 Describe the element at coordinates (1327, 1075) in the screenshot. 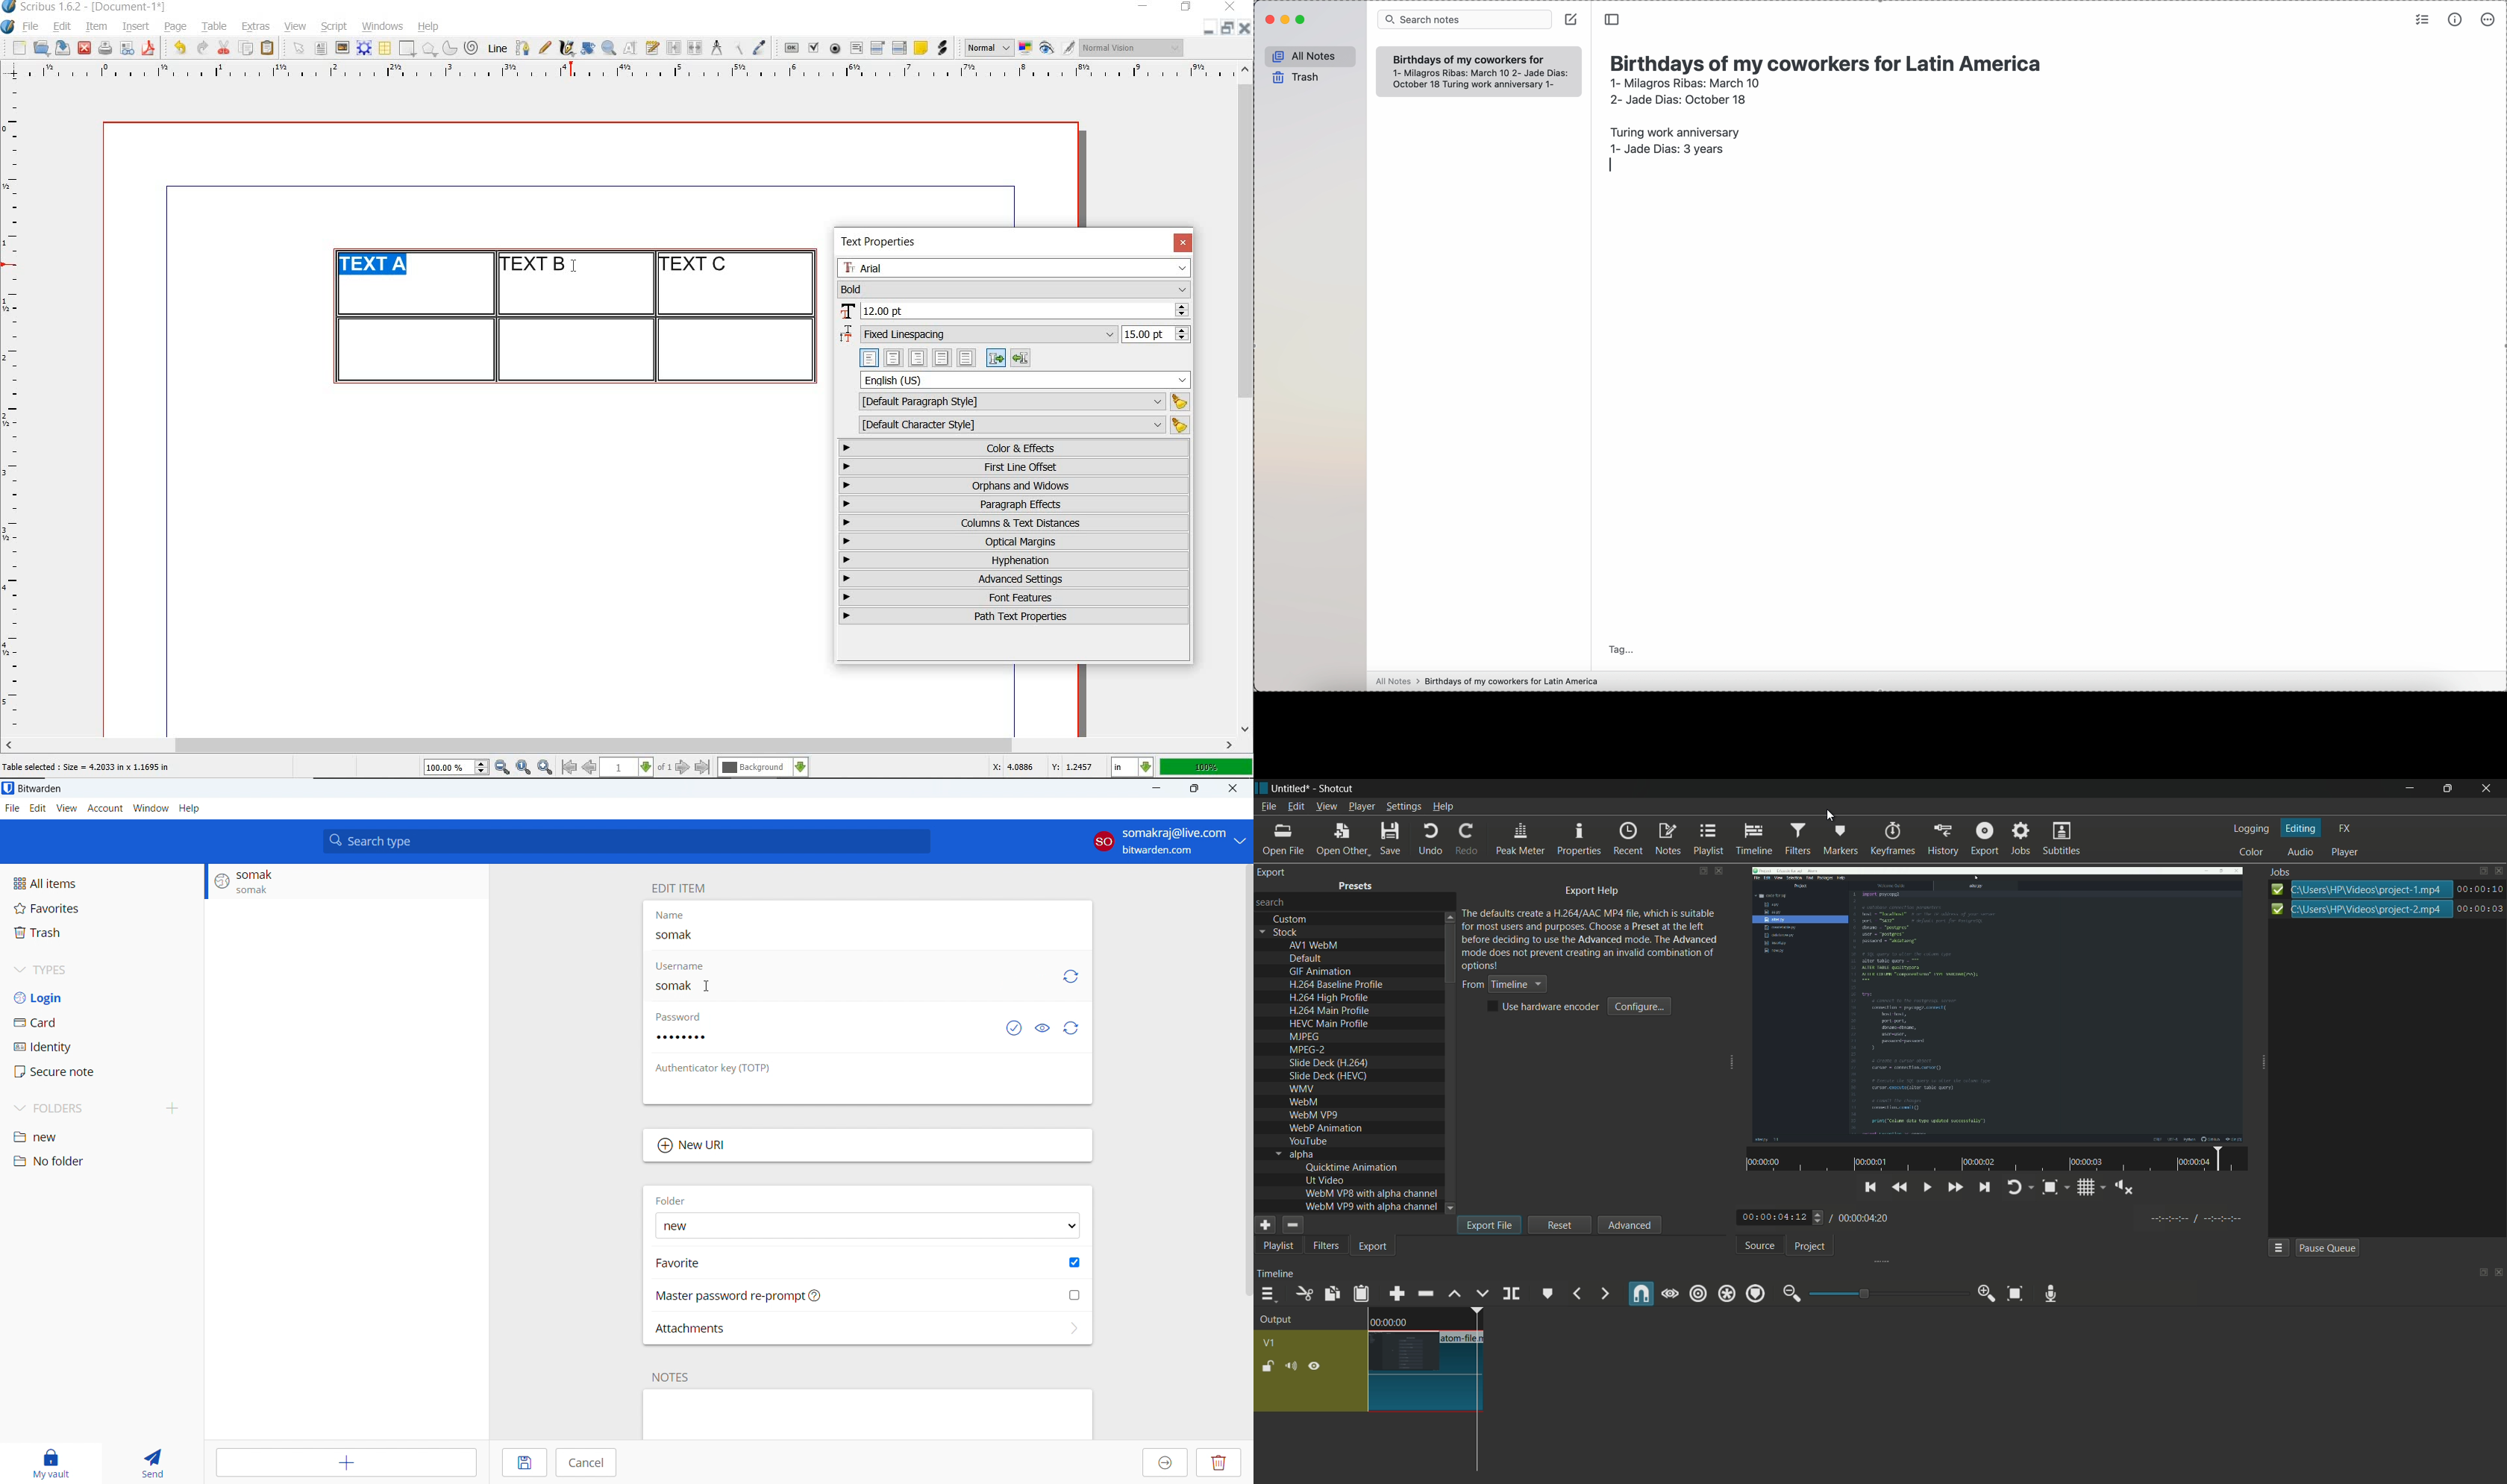

I see `slide deck(hevc)` at that location.